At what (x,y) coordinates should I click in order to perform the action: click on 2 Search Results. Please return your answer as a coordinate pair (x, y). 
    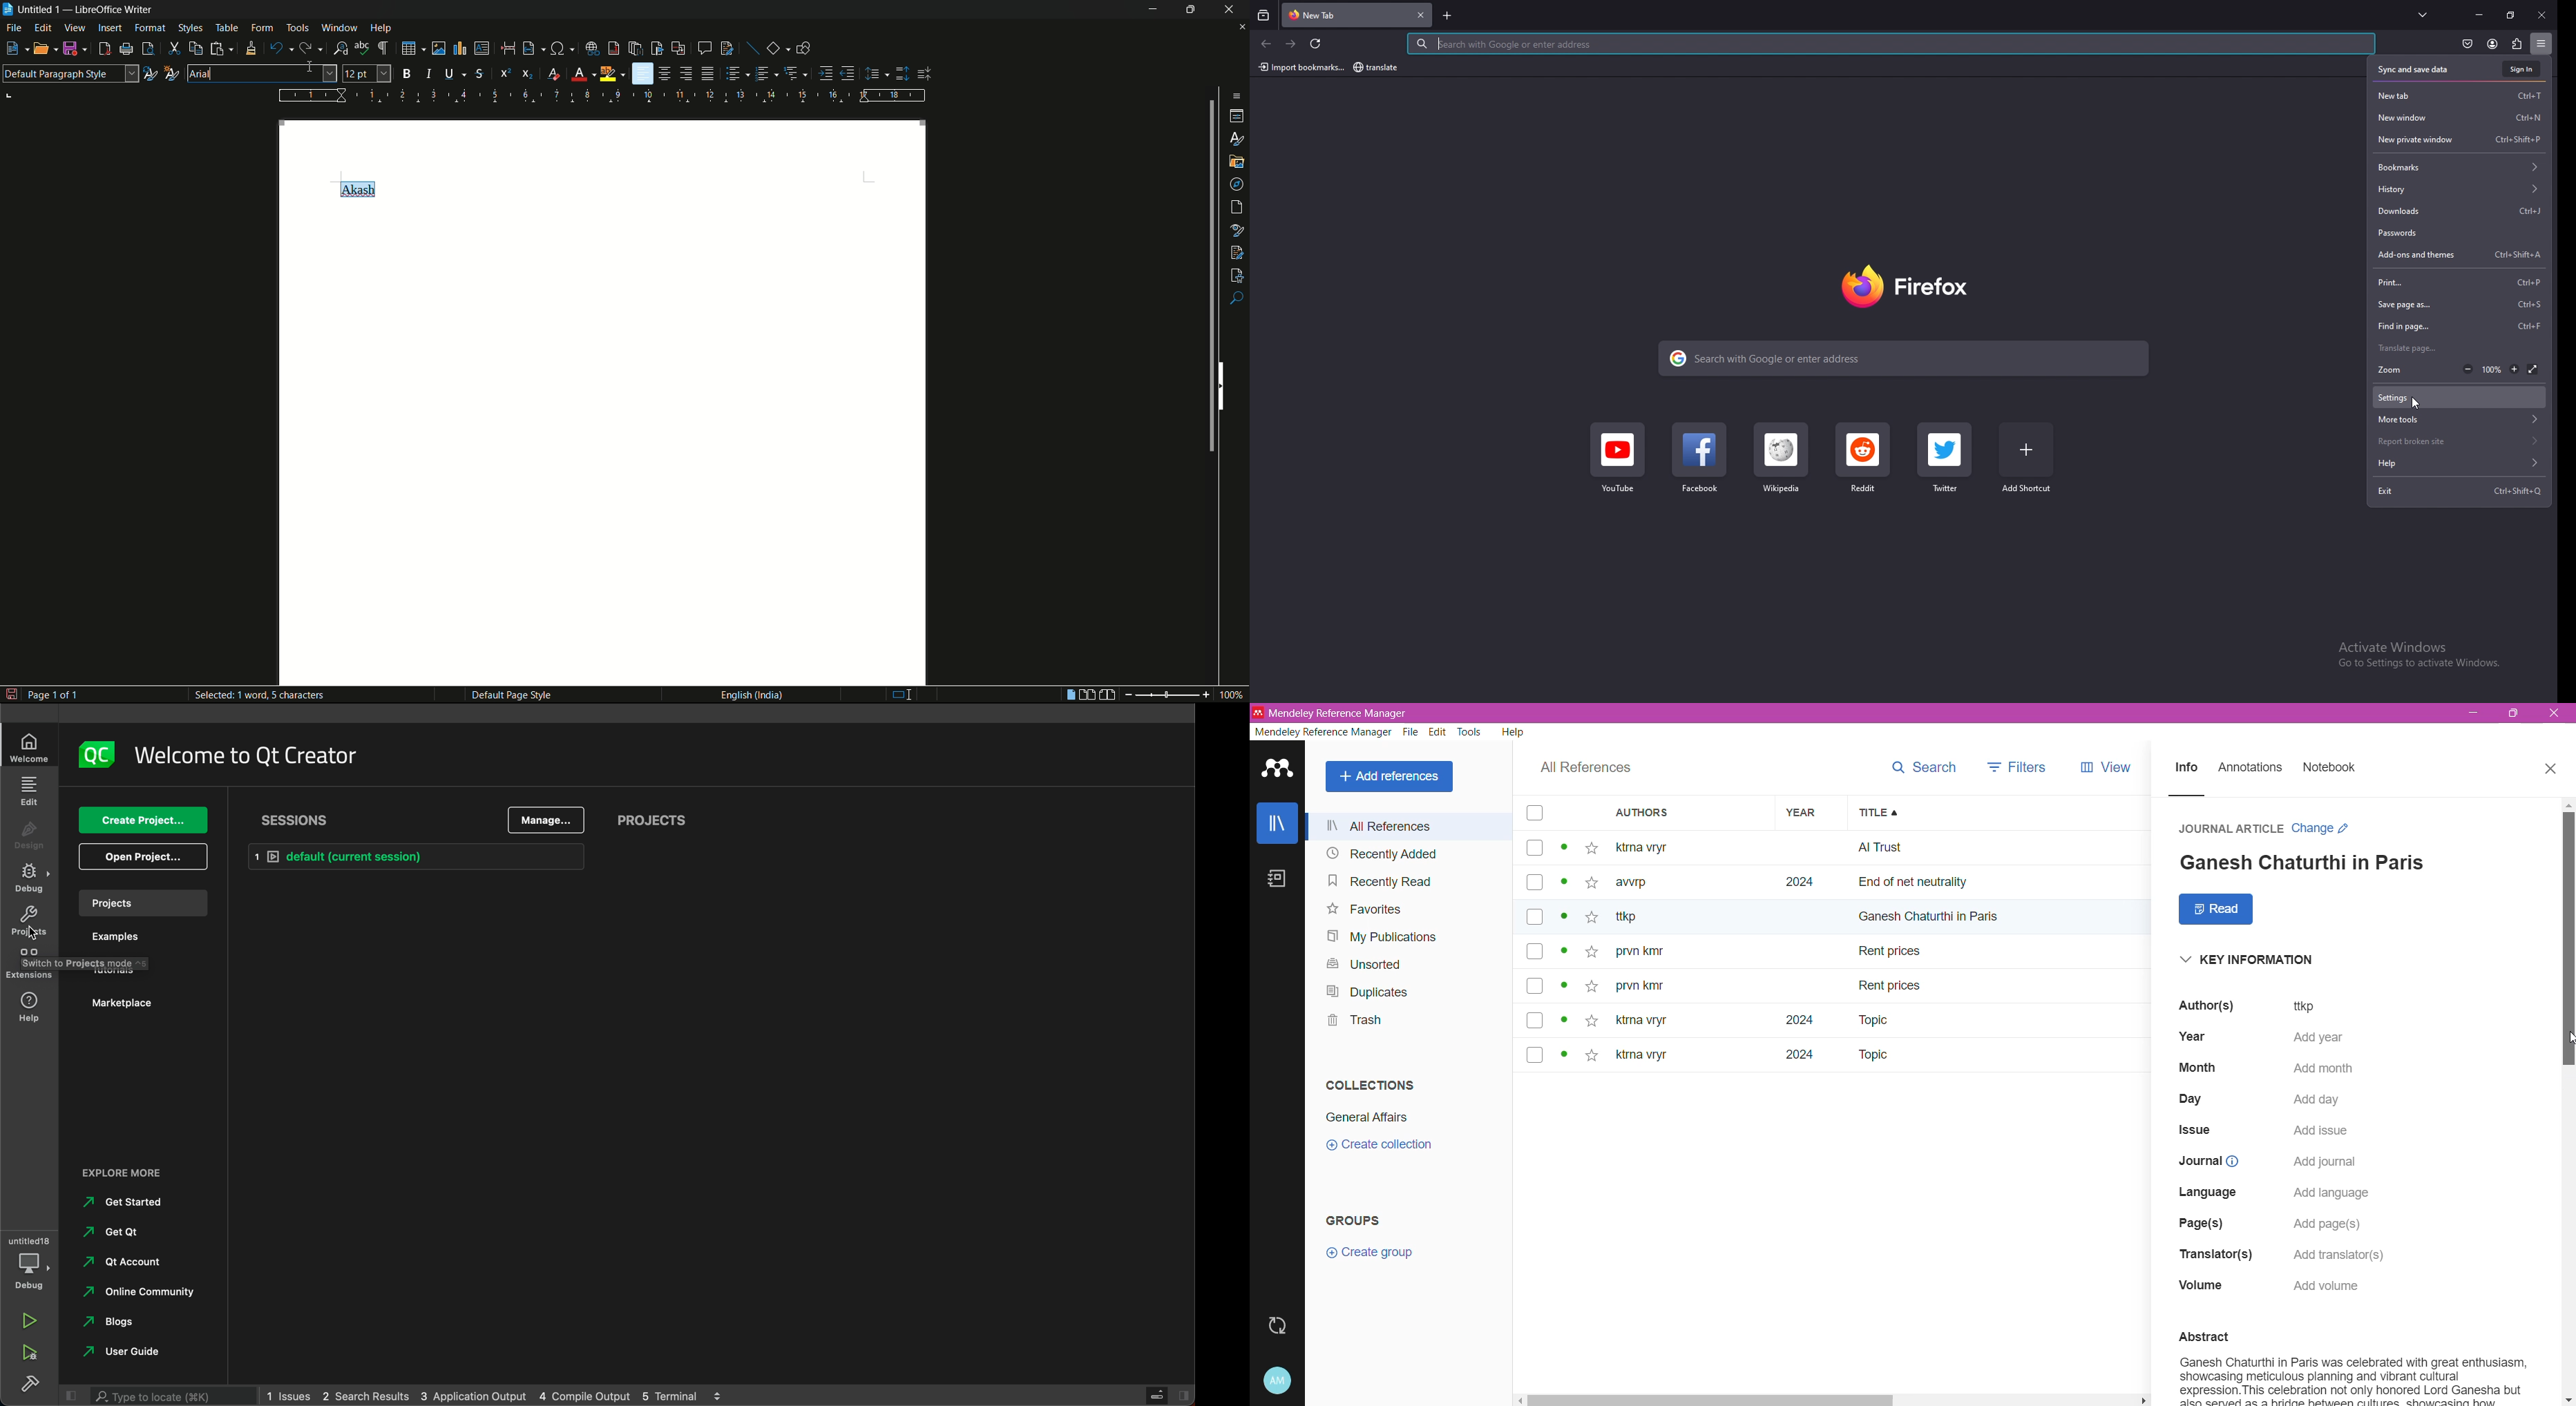
    Looking at the image, I should click on (365, 1395).